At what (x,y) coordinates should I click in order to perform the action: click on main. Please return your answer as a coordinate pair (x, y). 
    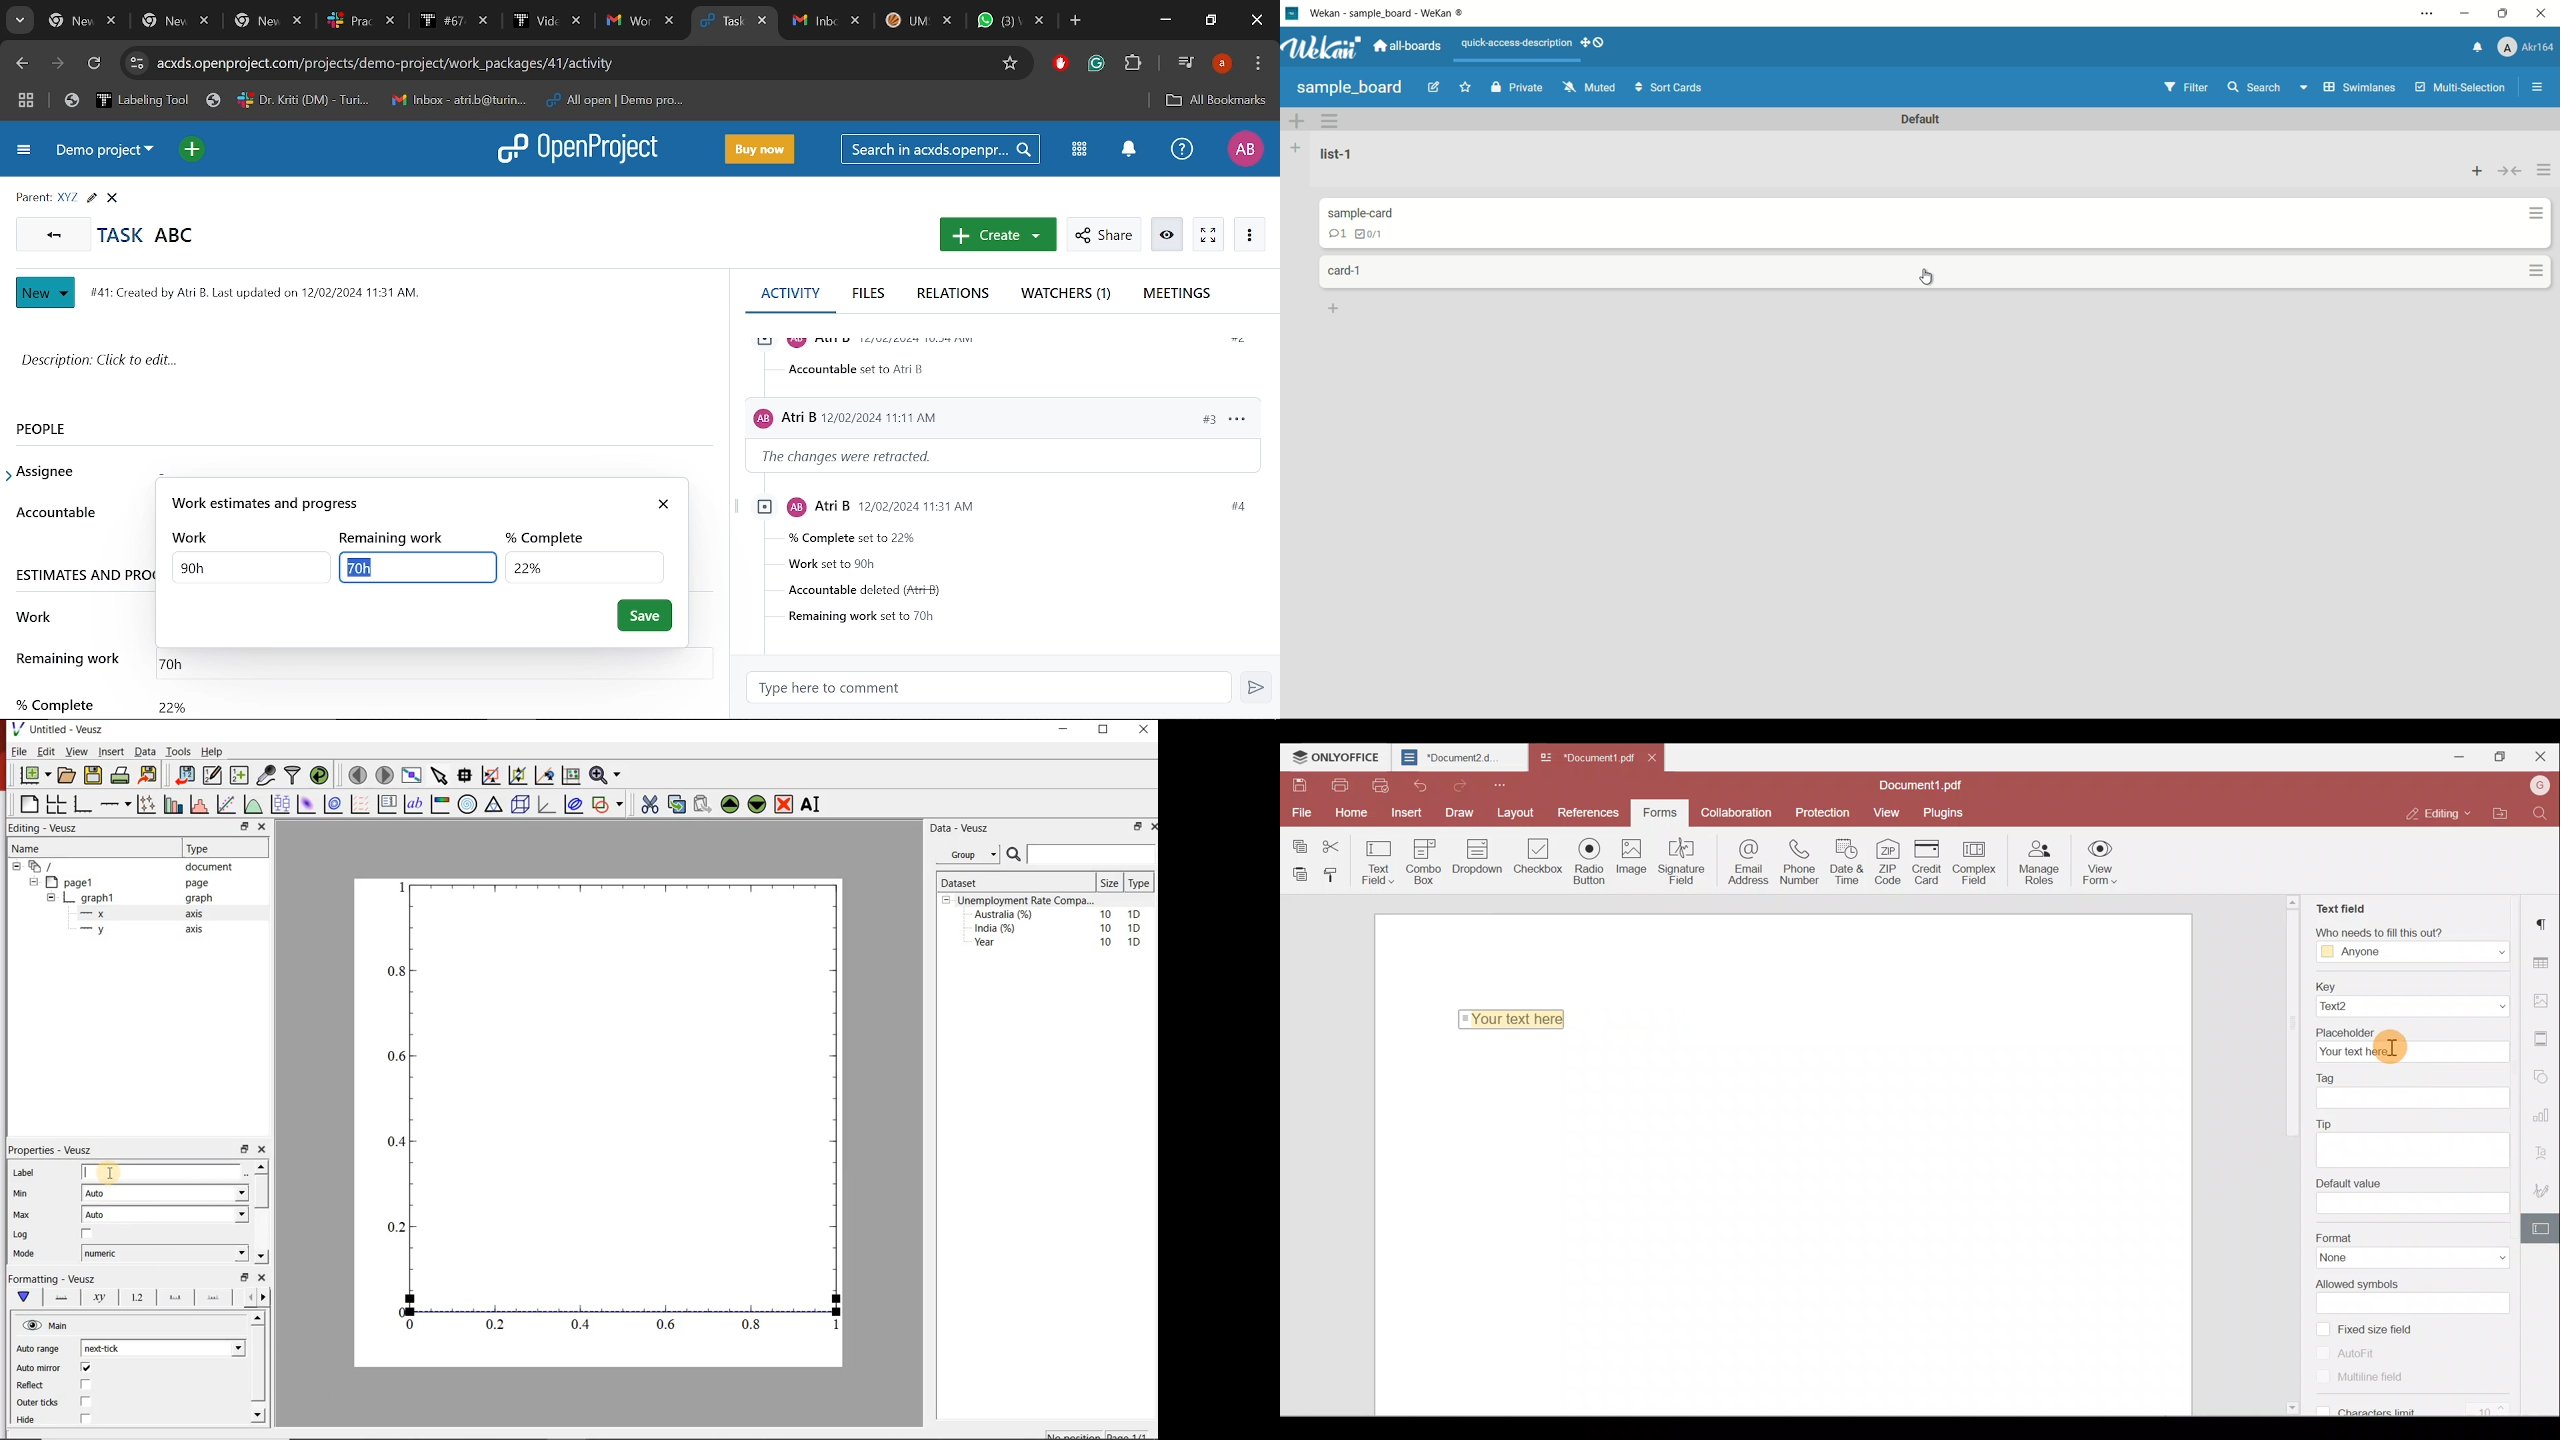
    Looking at the image, I should click on (27, 1297).